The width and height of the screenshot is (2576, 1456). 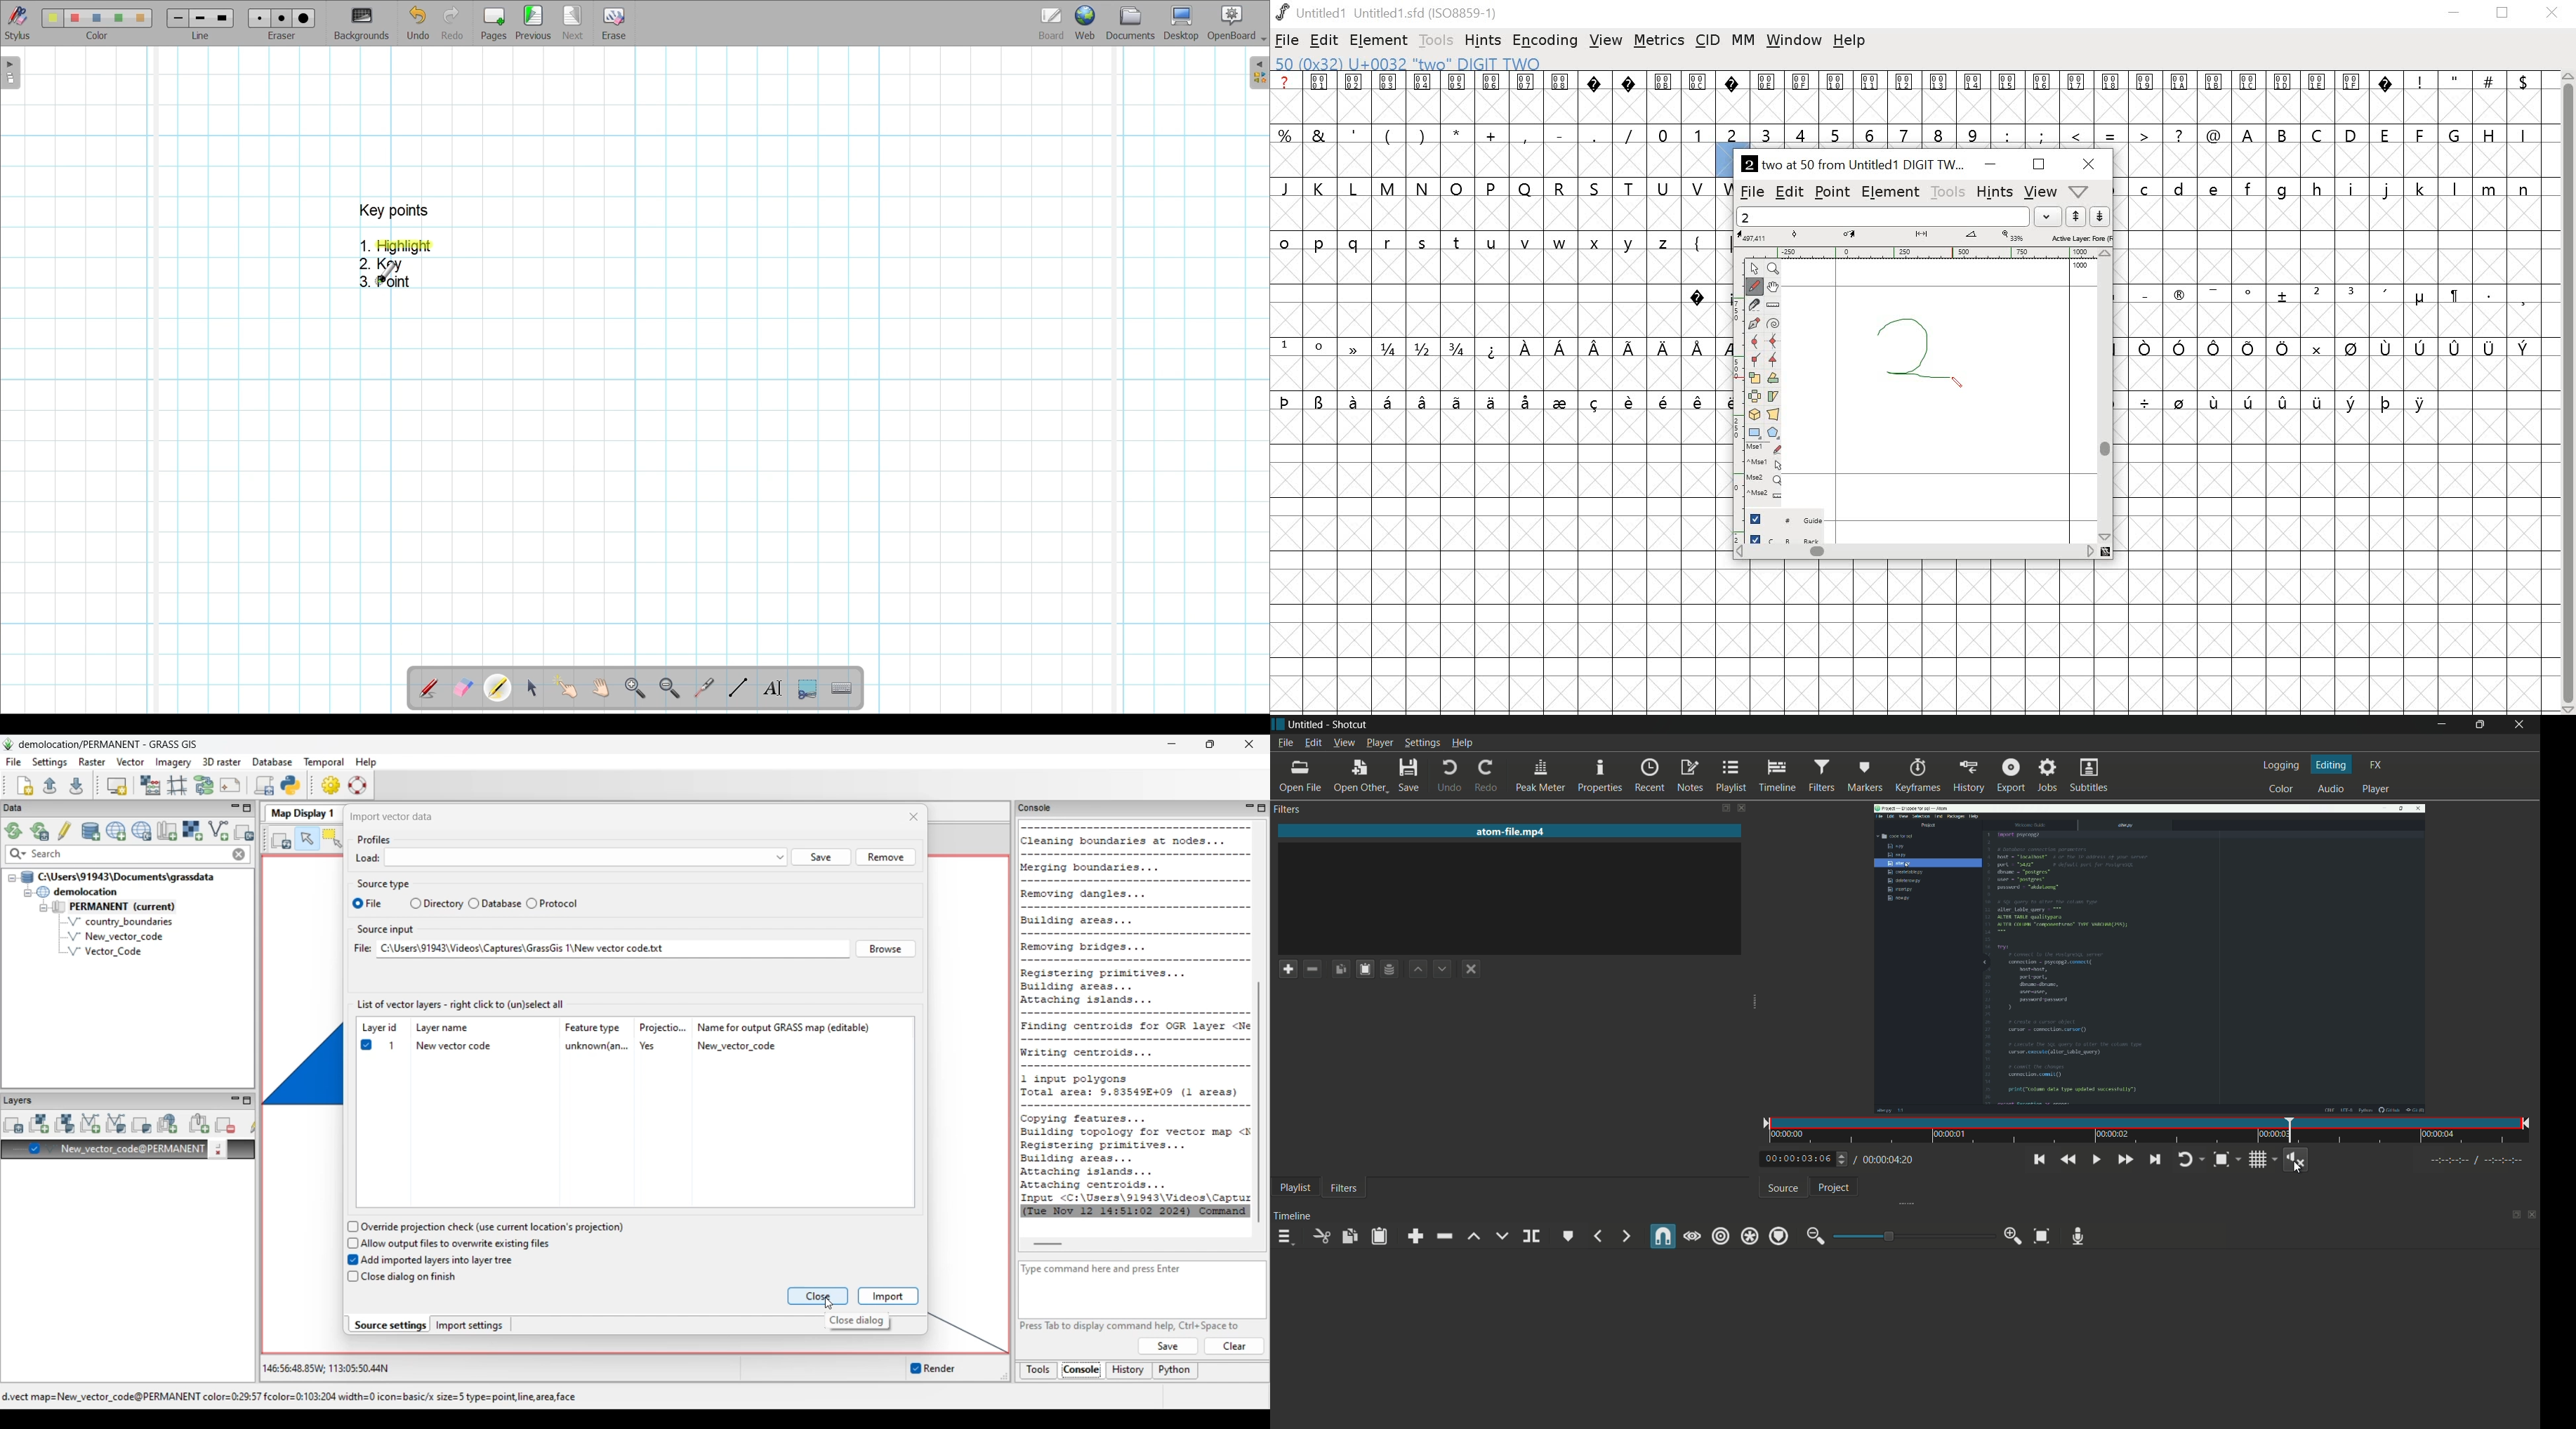 What do you see at coordinates (2095, 1160) in the screenshot?
I see `toggle play or pause` at bounding box center [2095, 1160].